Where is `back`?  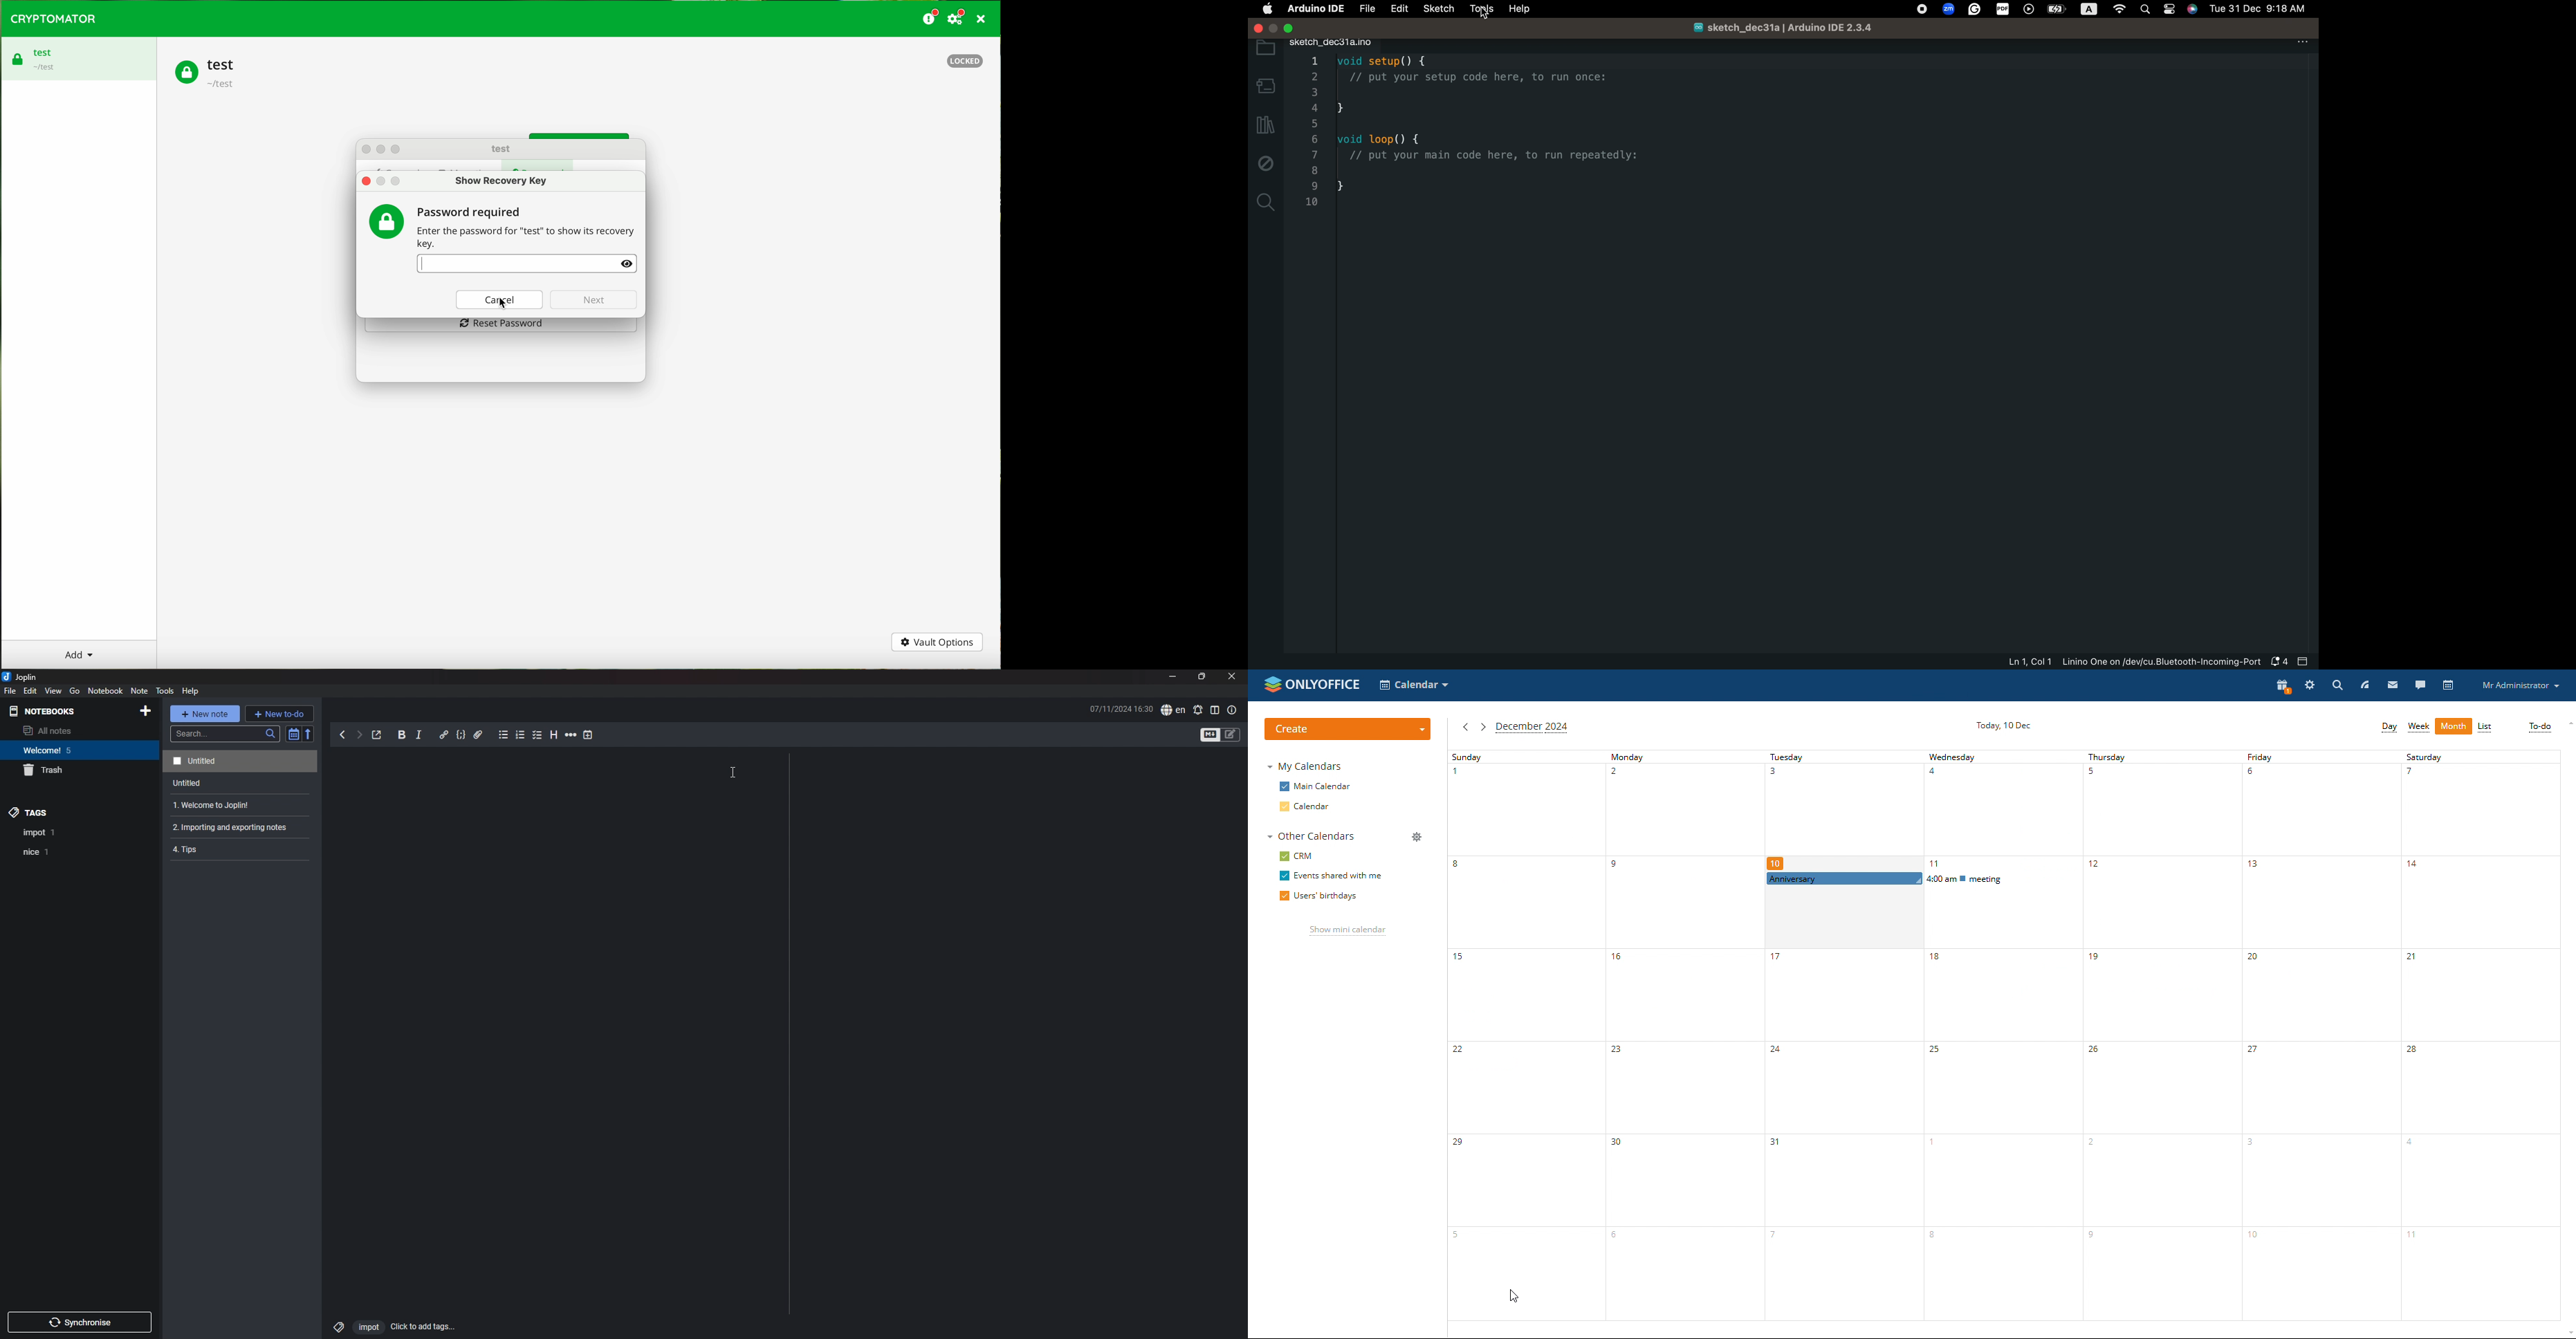
back is located at coordinates (344, 735).